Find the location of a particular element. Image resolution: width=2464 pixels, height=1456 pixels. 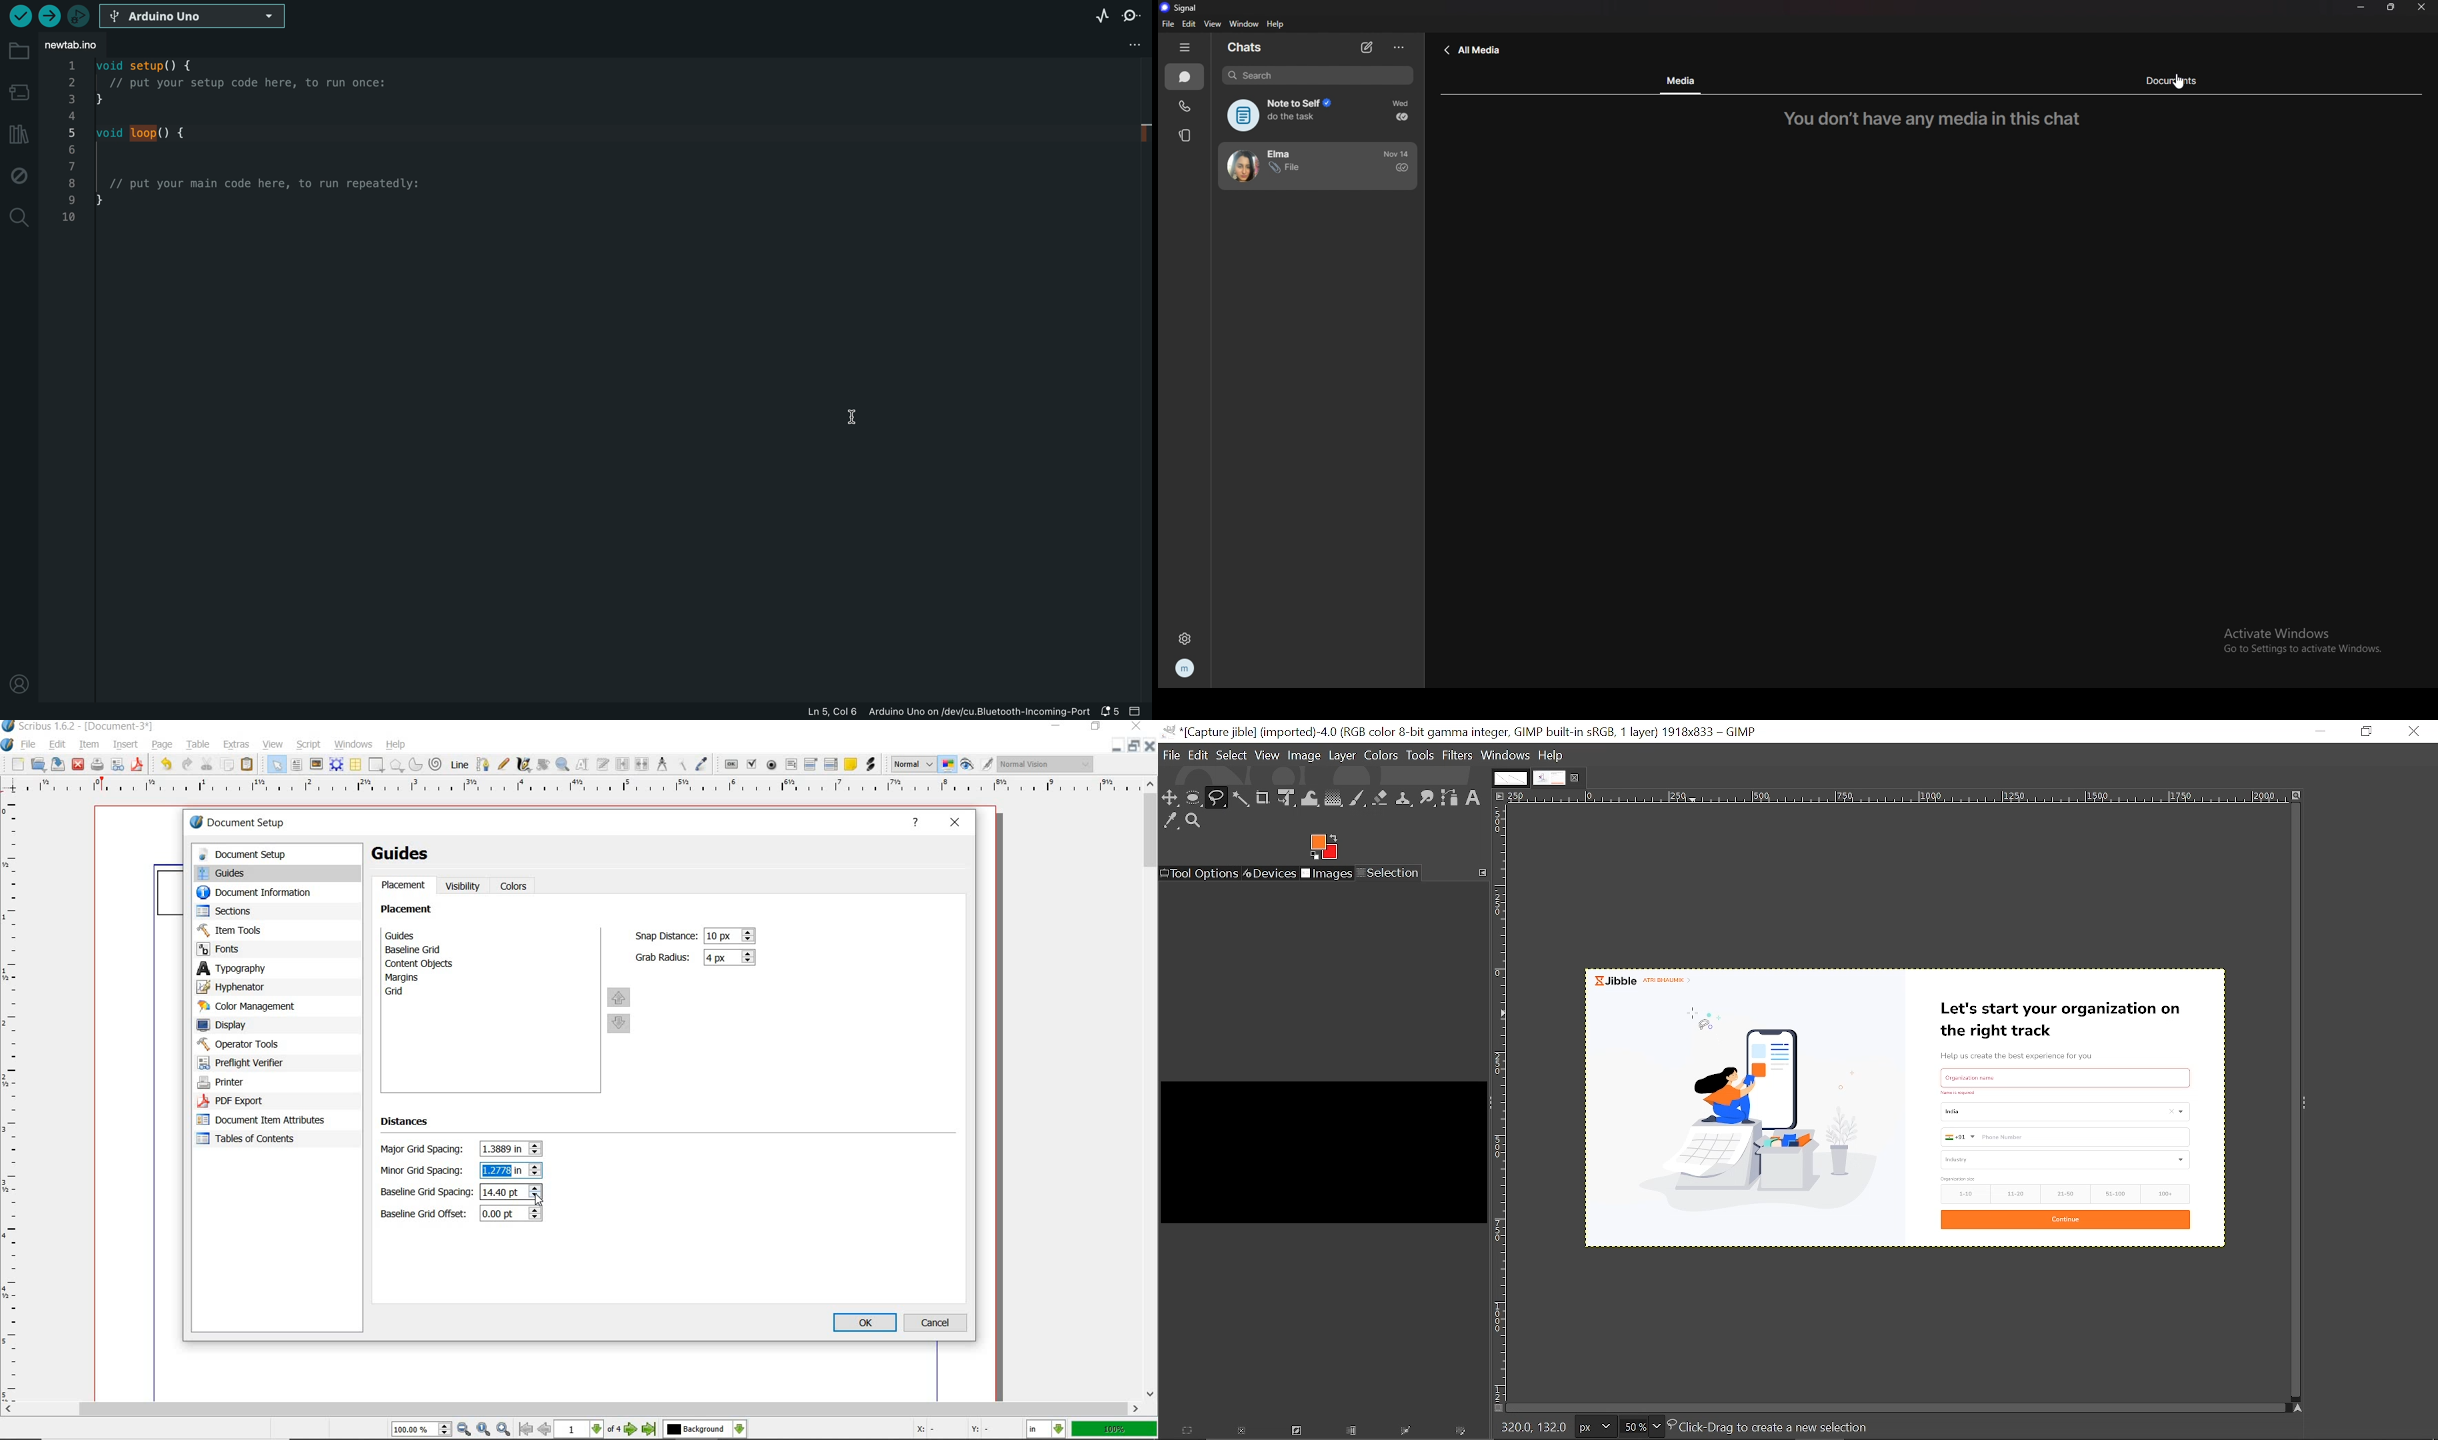

shape is located at coordinates (377, 766).